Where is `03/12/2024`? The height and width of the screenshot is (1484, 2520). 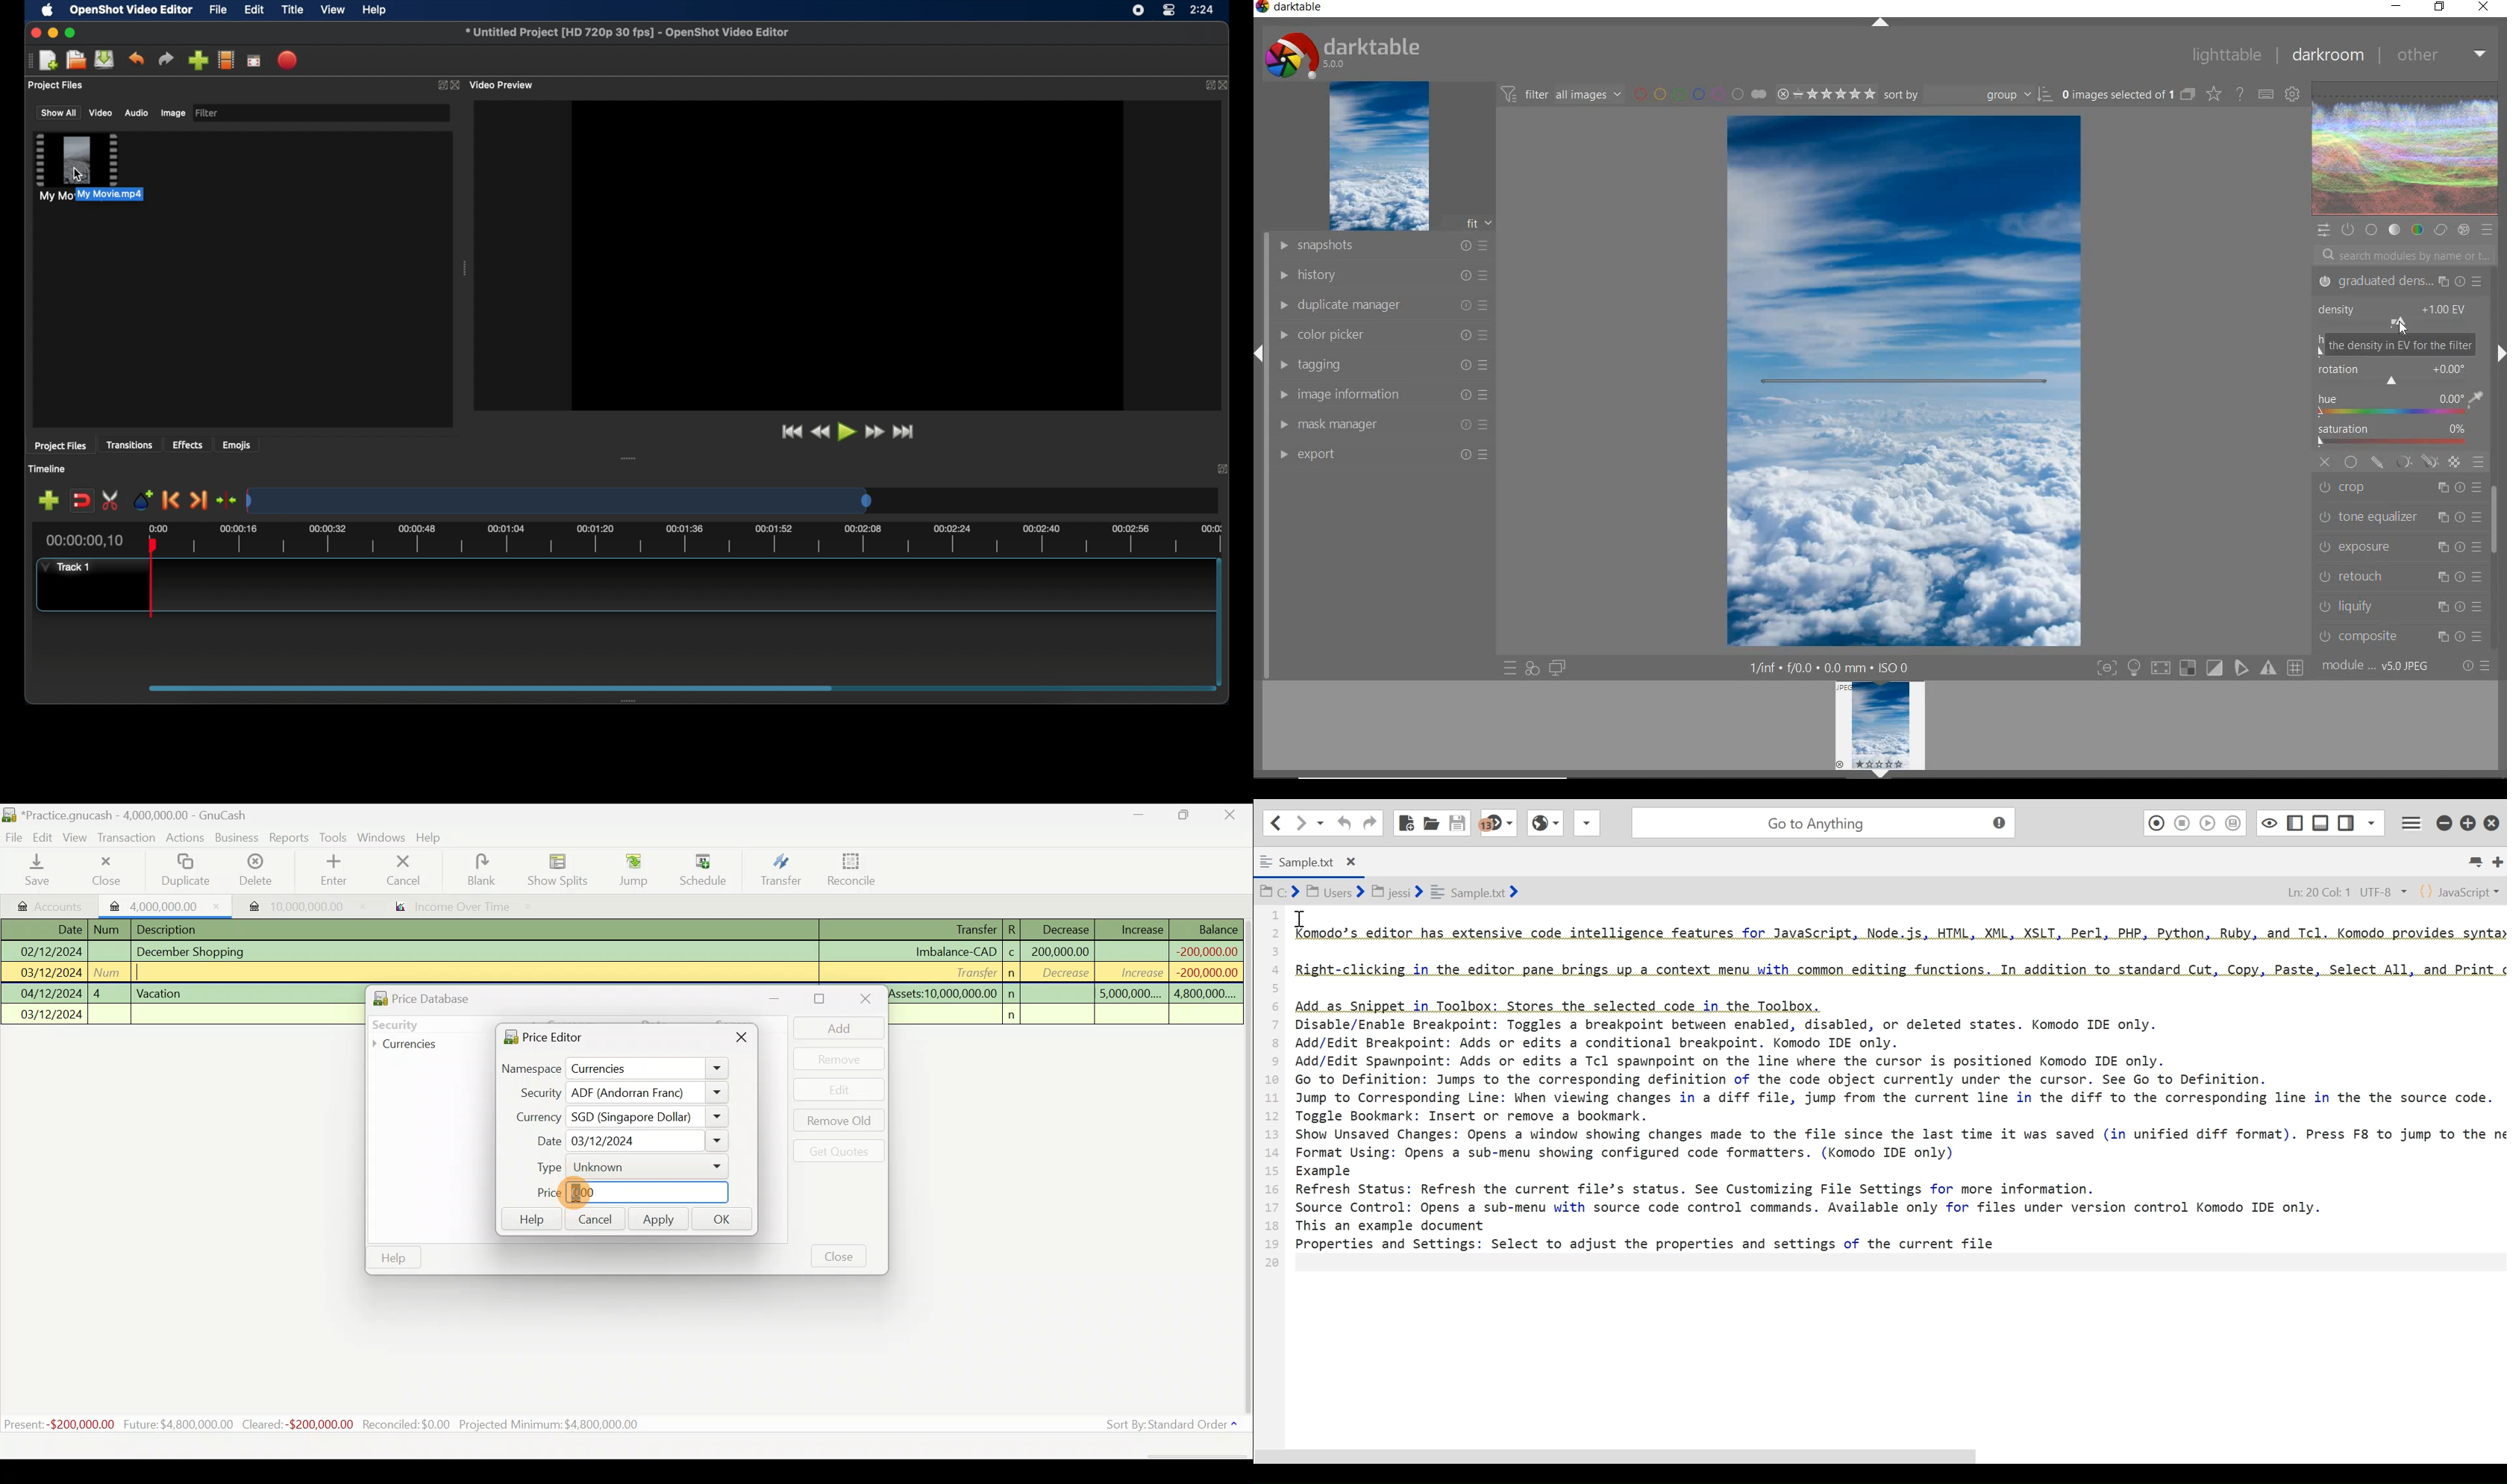
03/12/2024 is located at coordinates (52, 974).